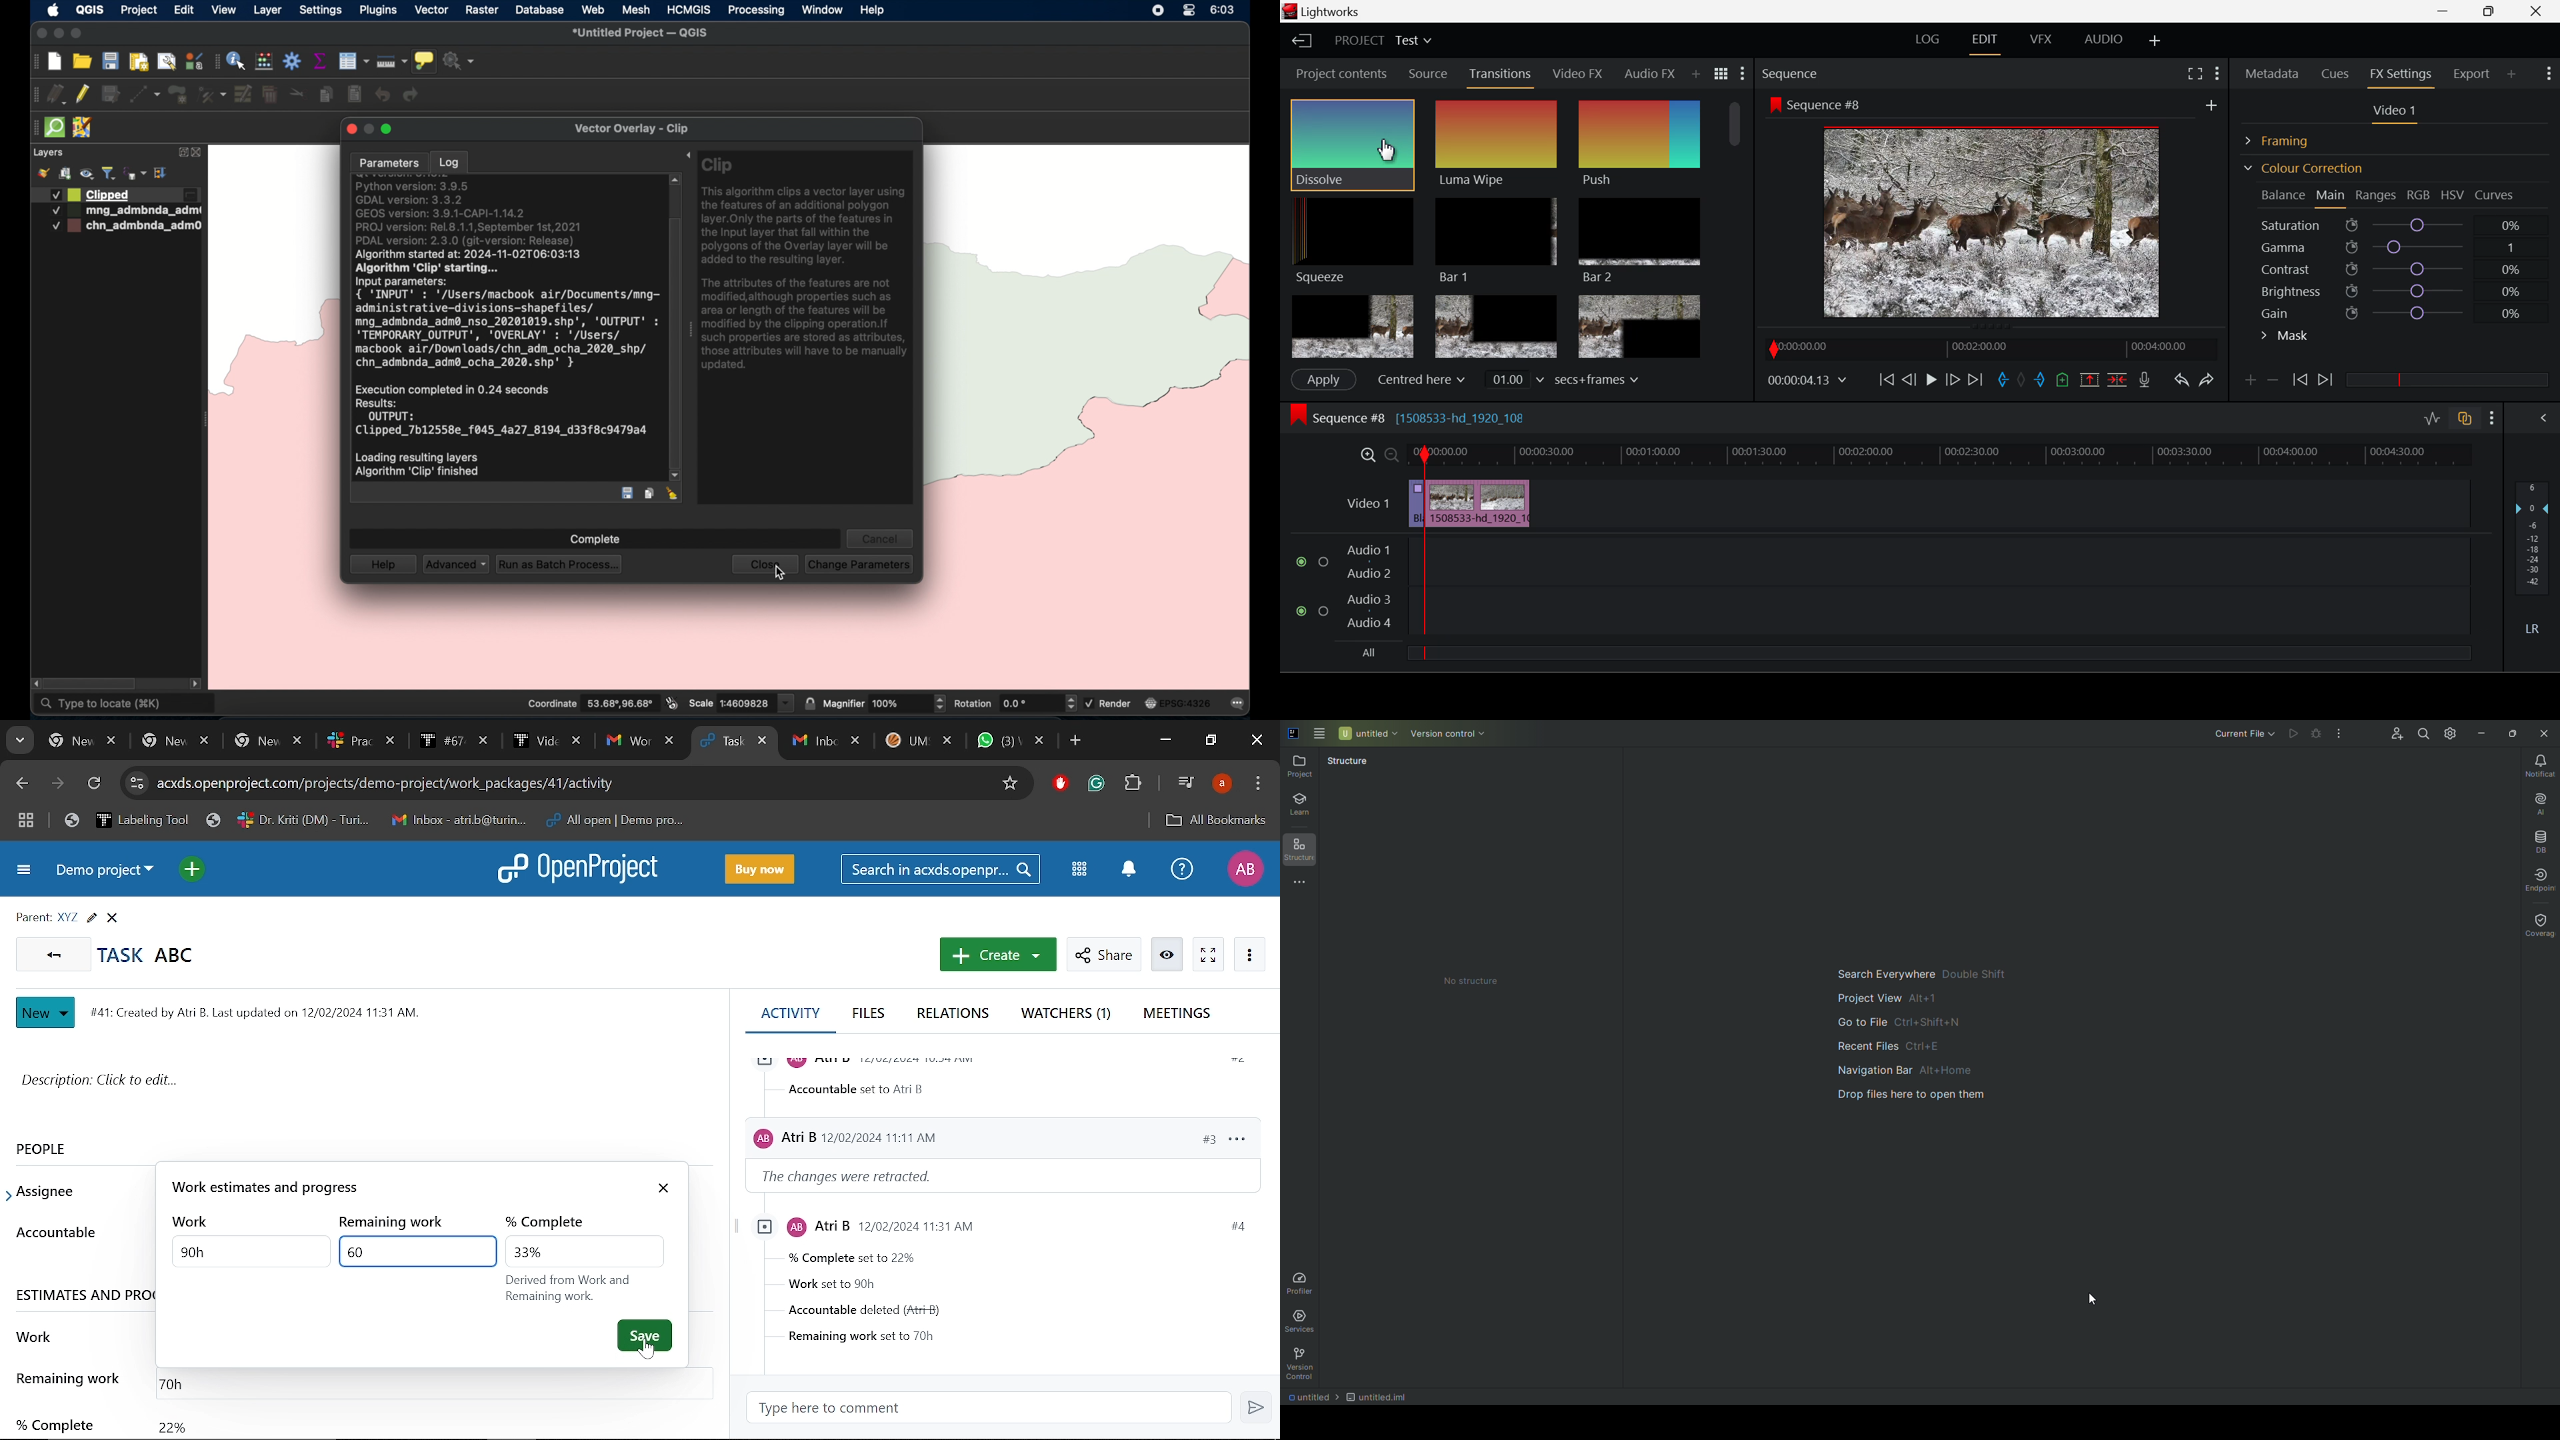 The image size is (2576, 1456). What do you see at coordinates (2419, 196) in the screenshot?
I see `RGB` at bounding box center [2419, 196].